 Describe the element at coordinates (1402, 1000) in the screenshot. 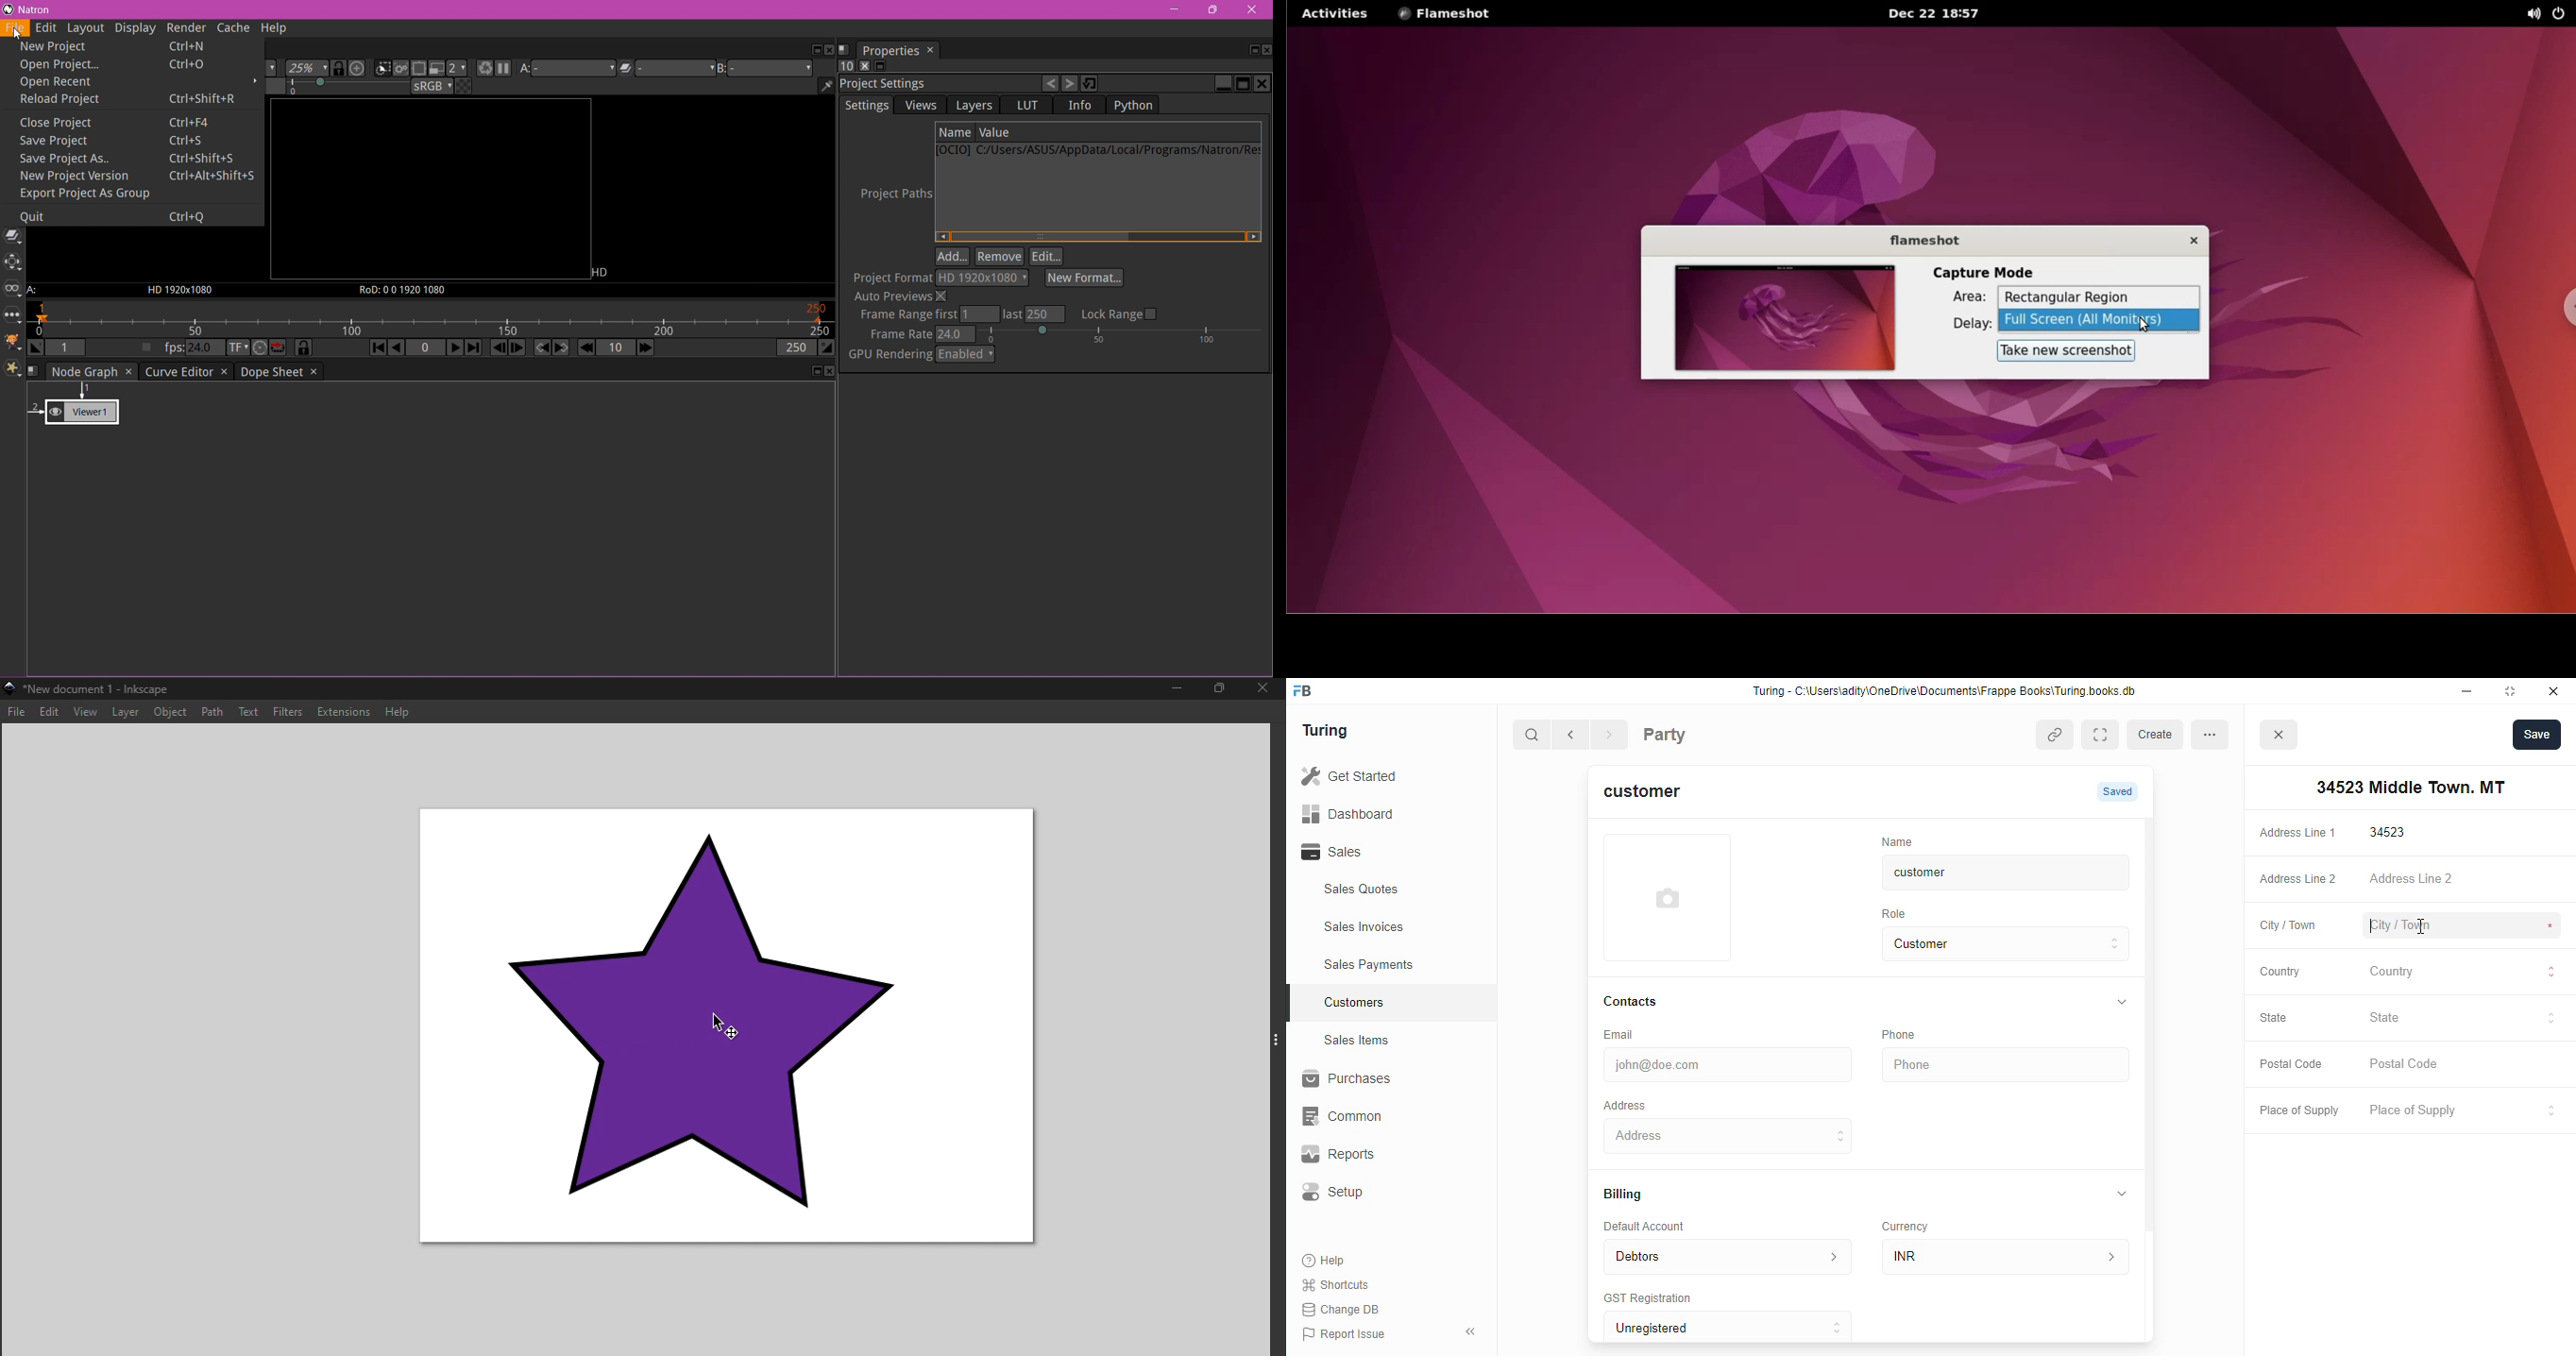

I see `Customers` at that location.